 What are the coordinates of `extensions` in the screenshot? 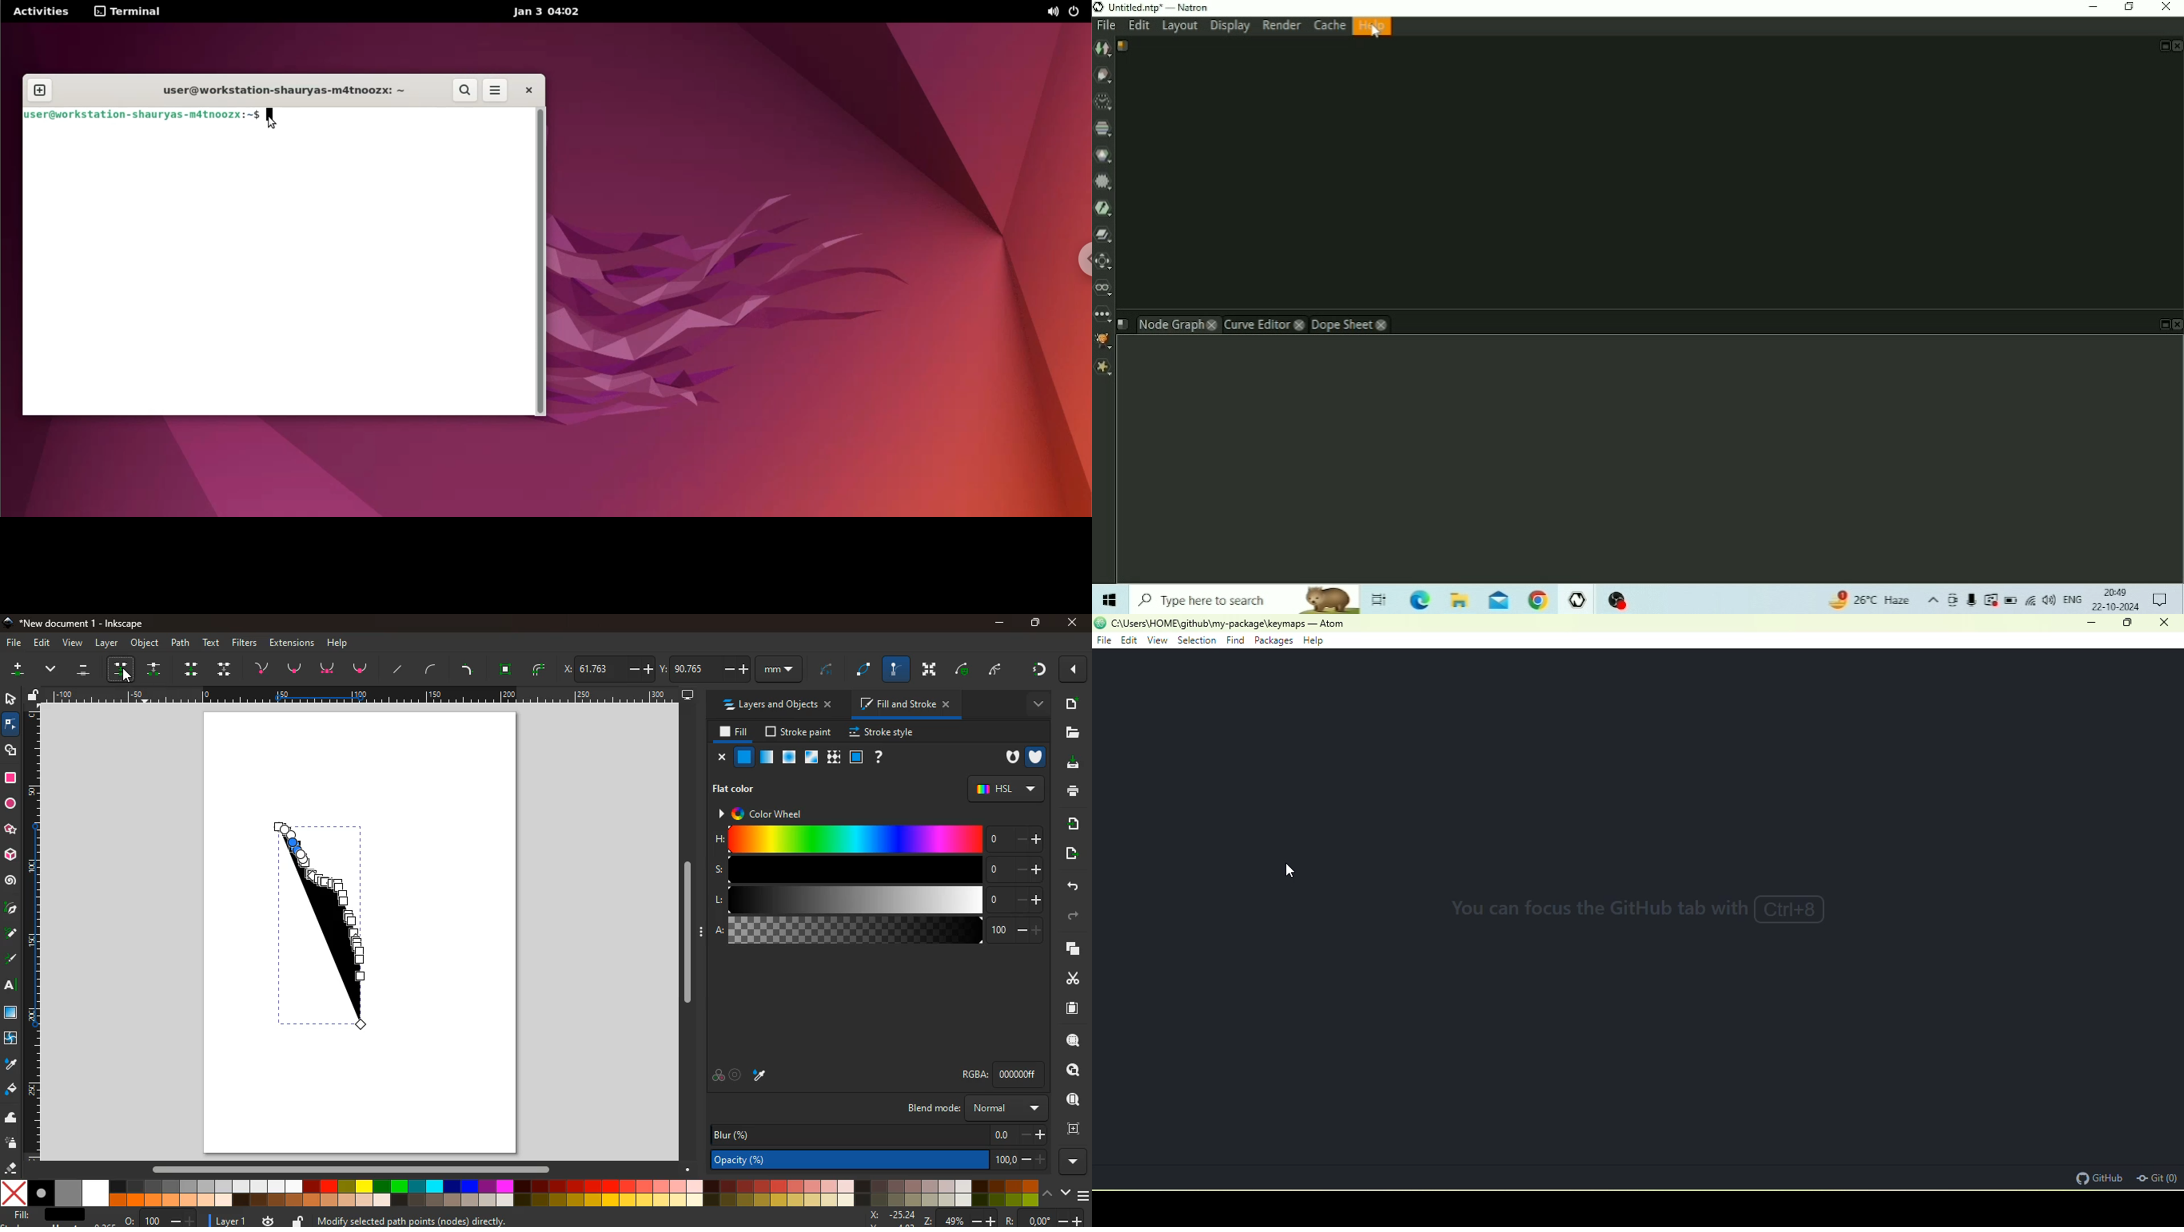 It's located at (292, 642).